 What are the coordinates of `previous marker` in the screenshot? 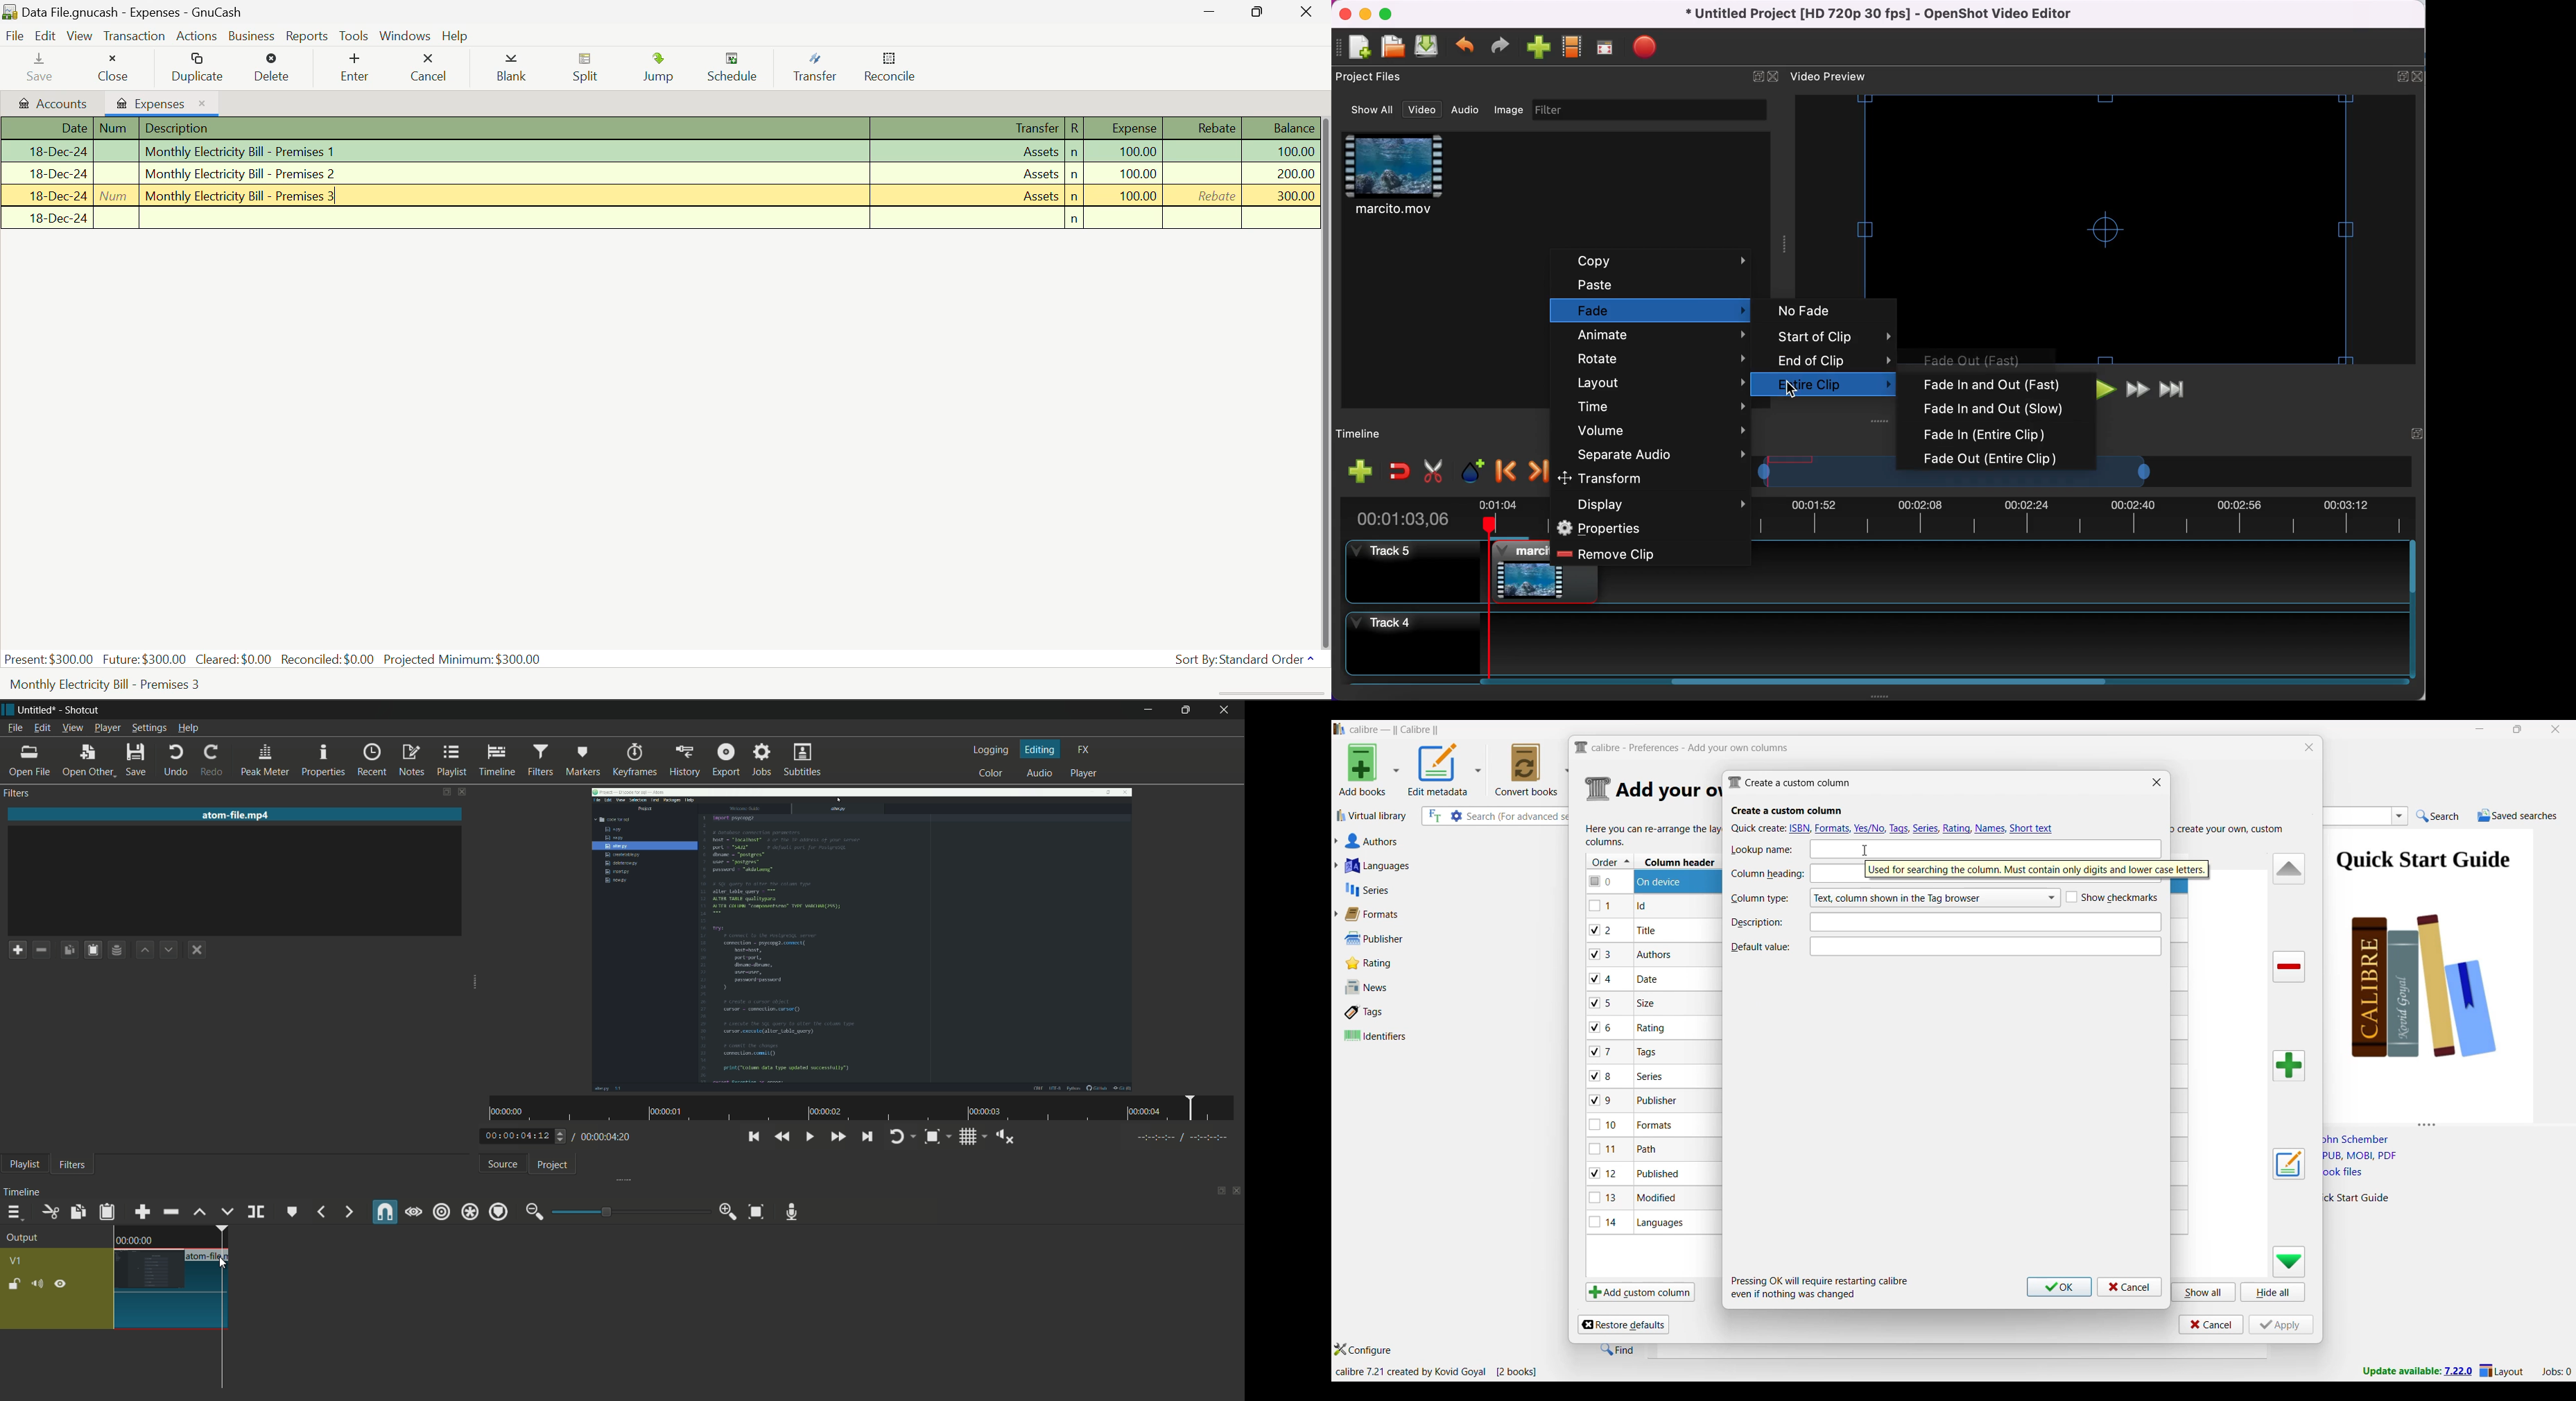 It's located at (322, 1212).